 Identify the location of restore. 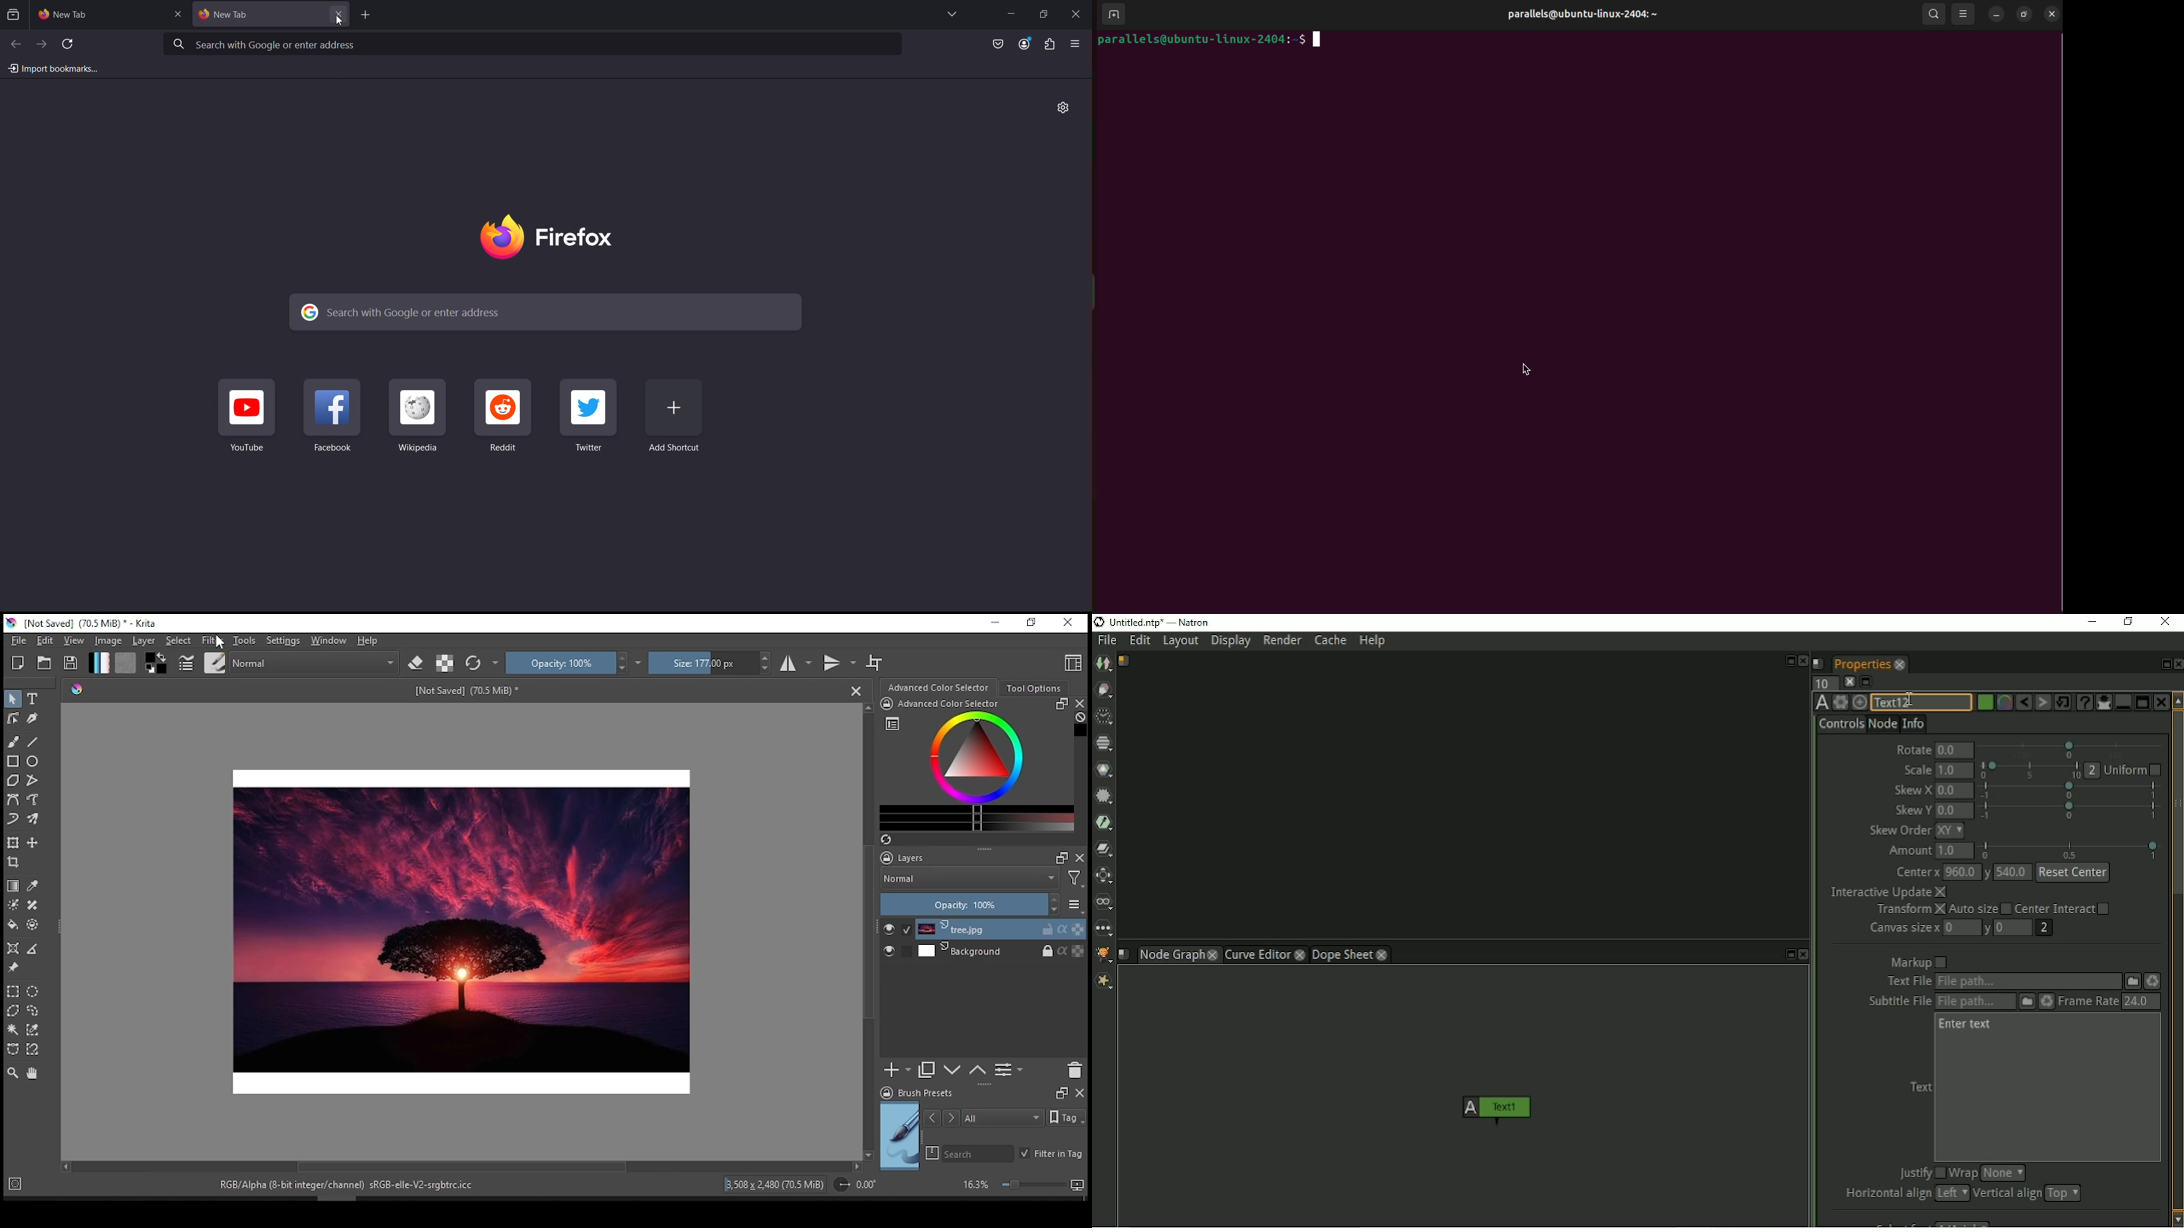
(1030, 623).